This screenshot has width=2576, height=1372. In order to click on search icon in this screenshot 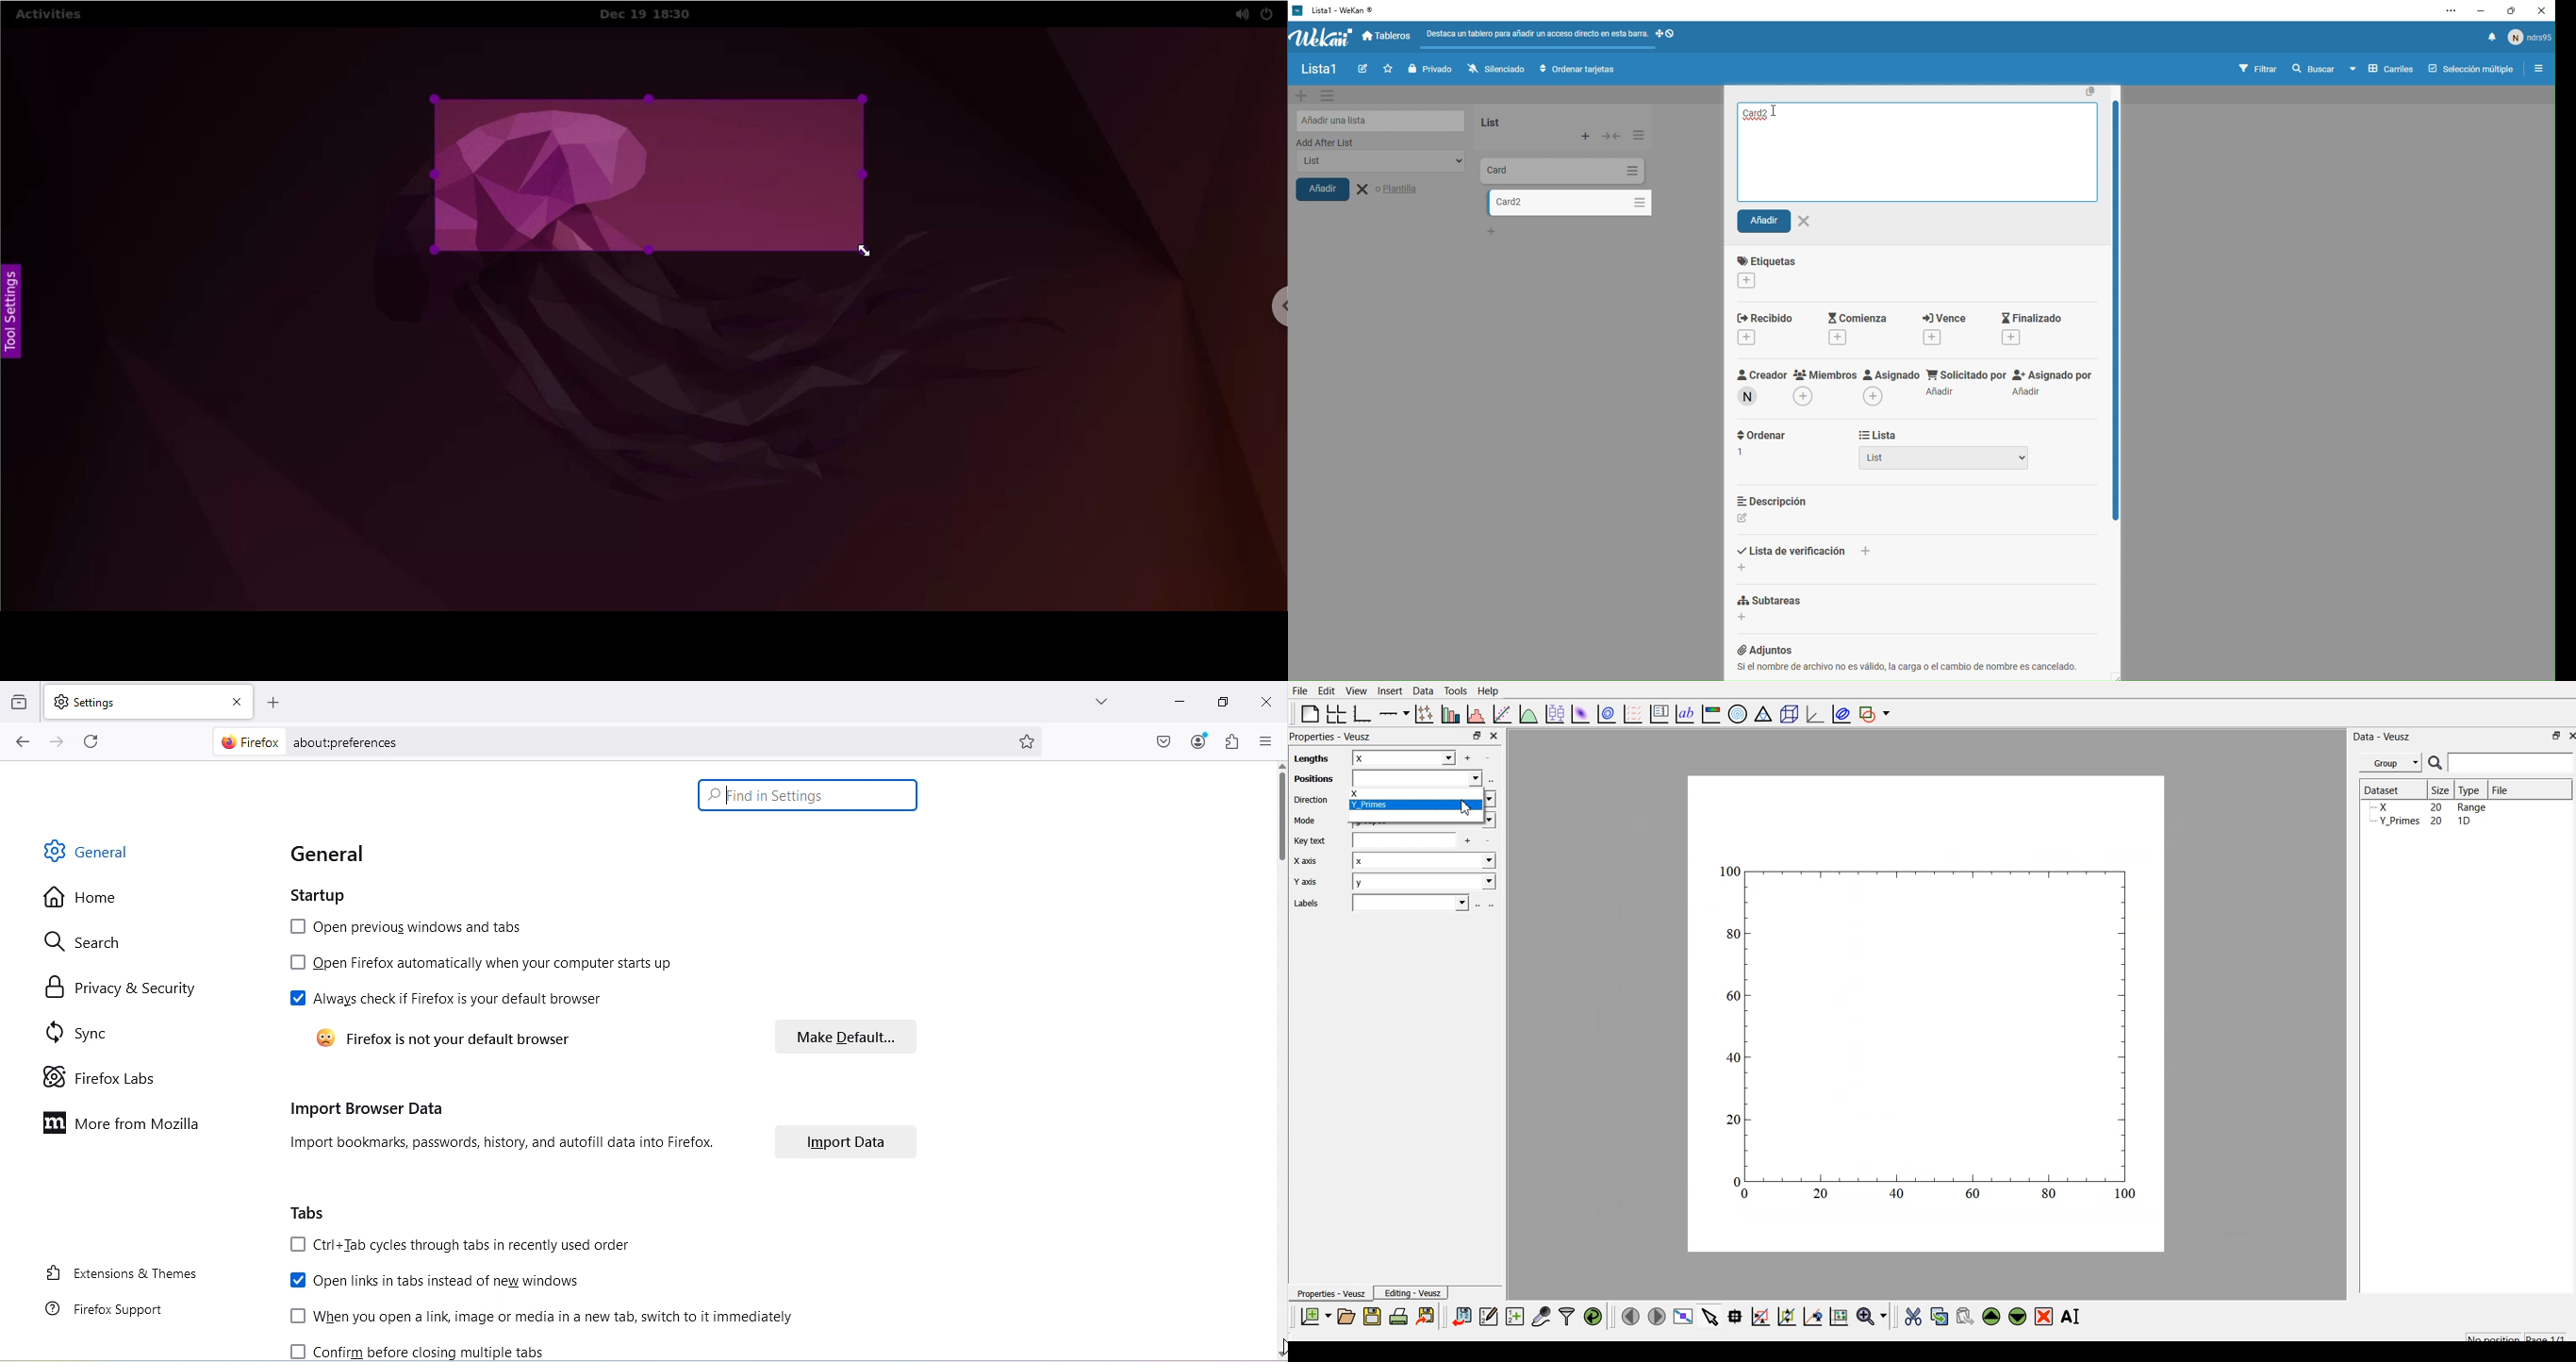, I will do `click(2437, 764)`.